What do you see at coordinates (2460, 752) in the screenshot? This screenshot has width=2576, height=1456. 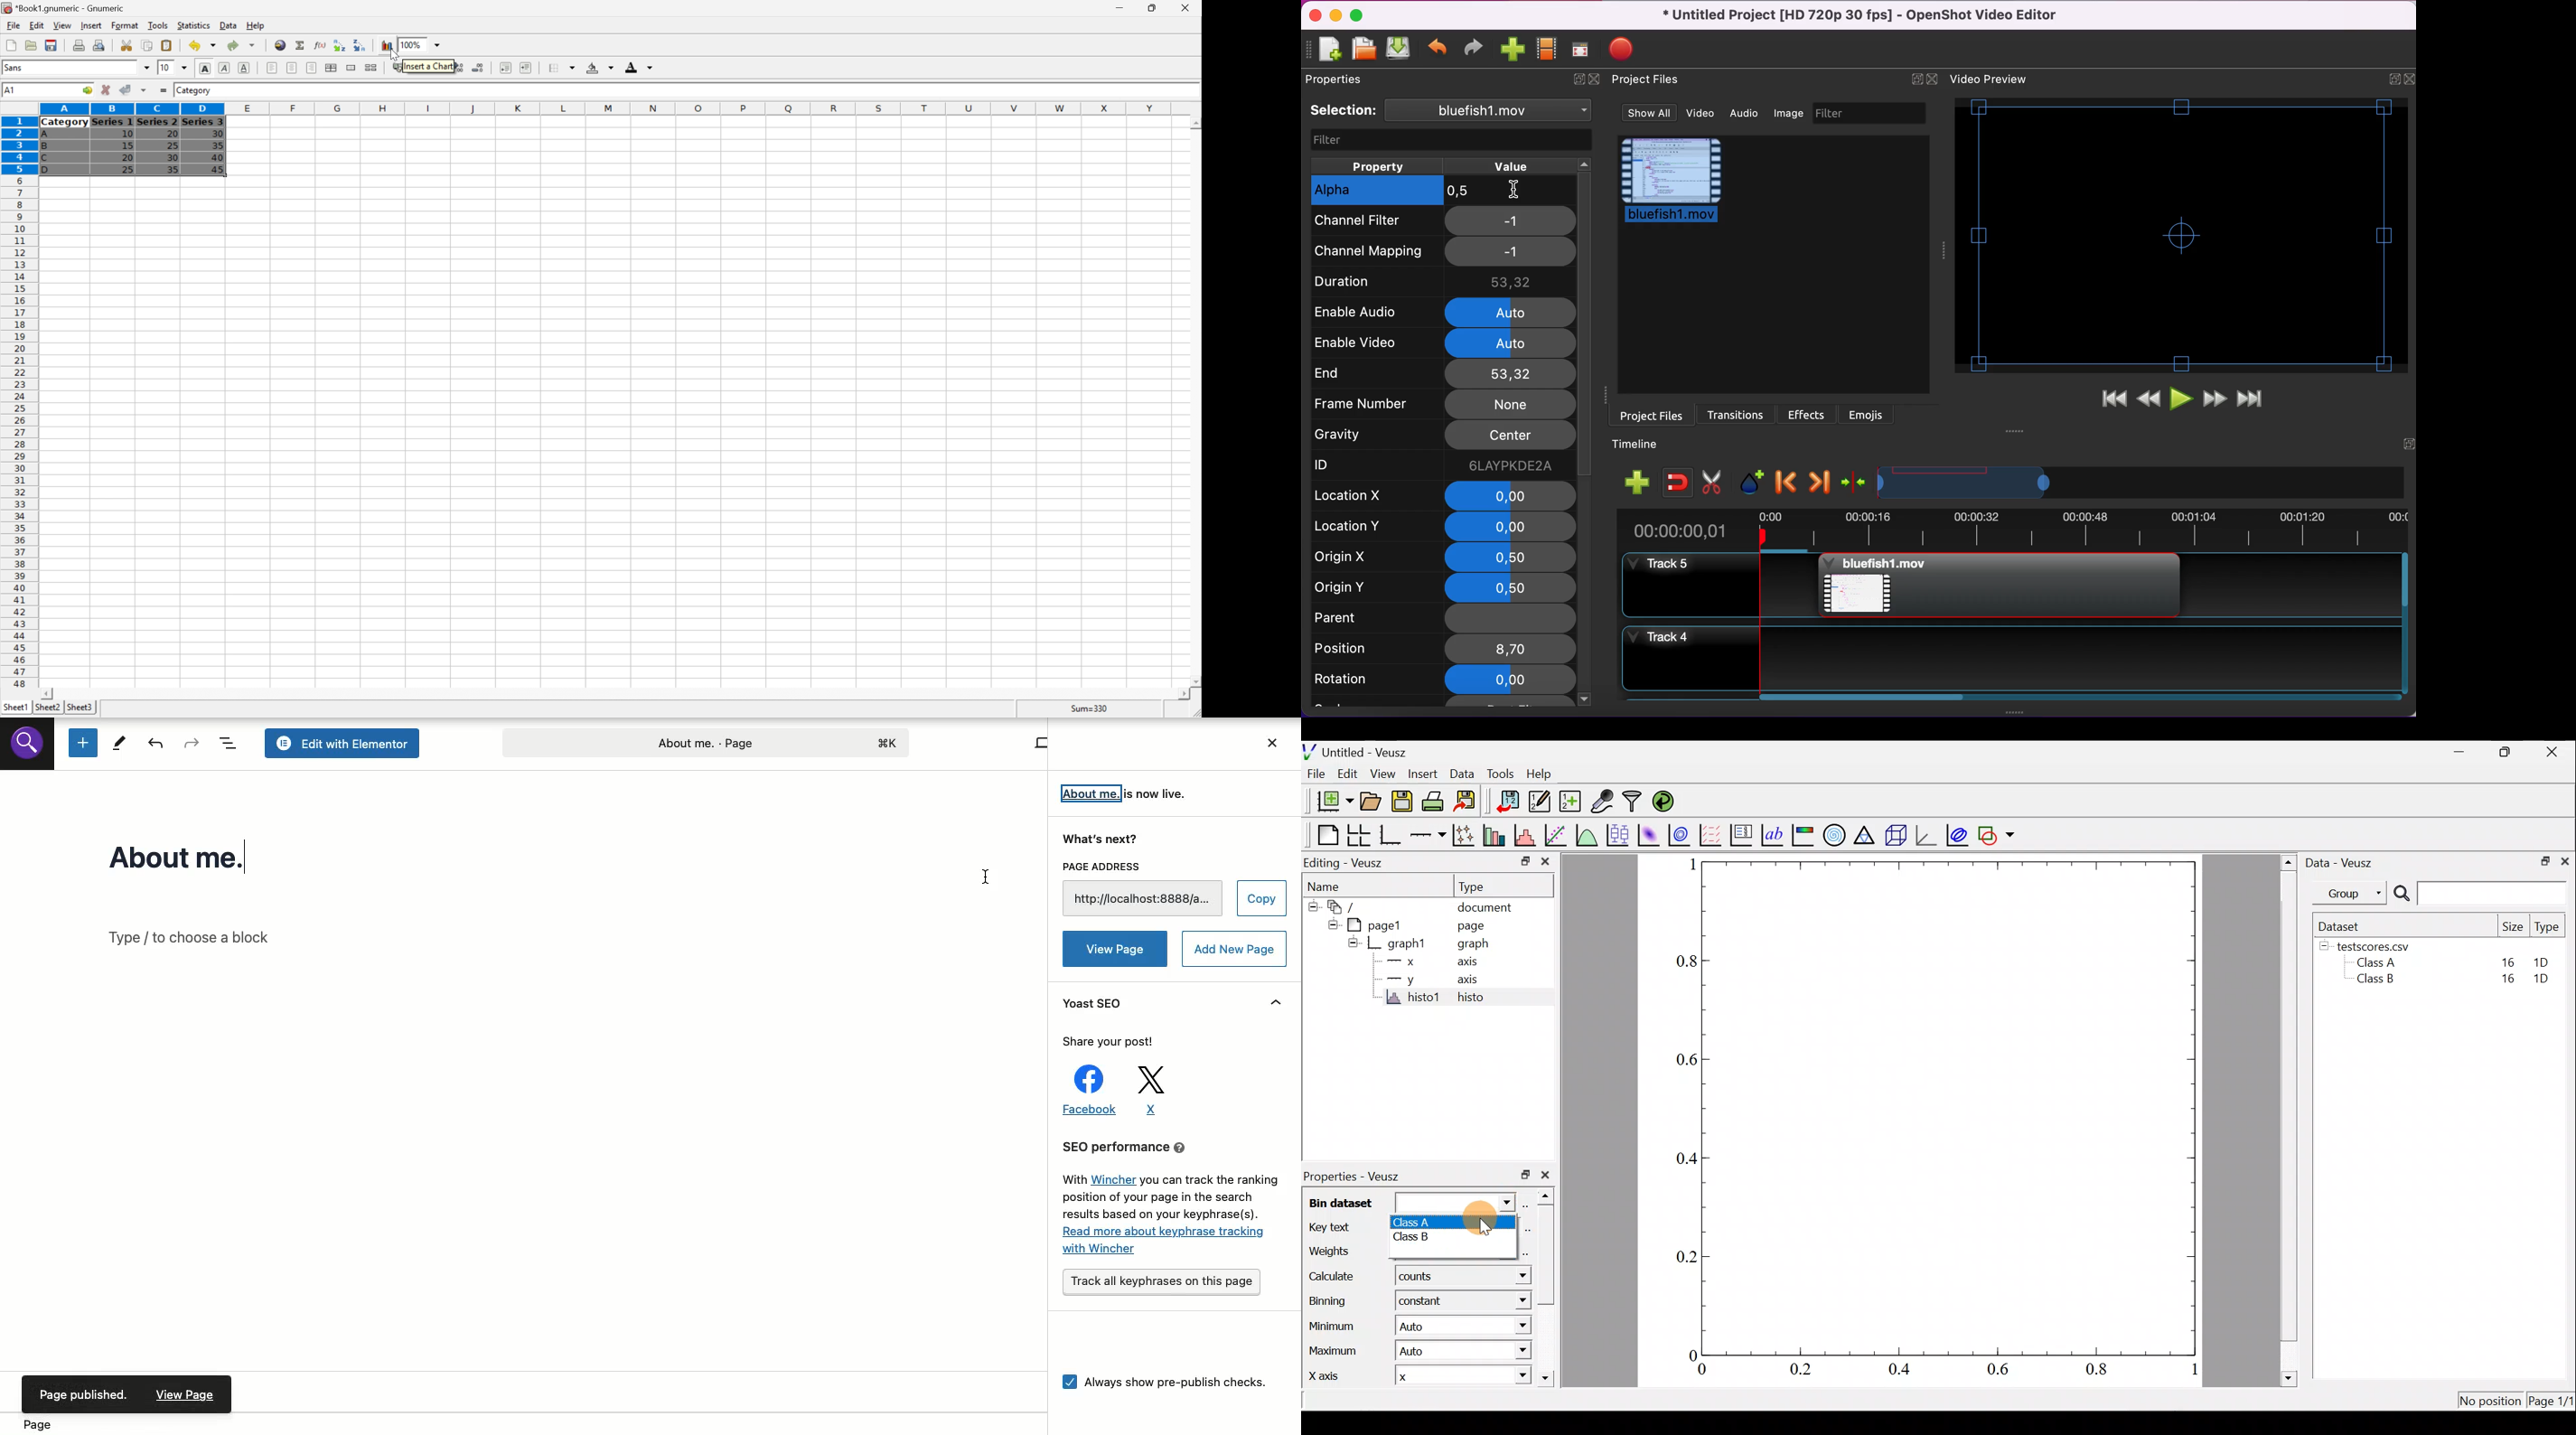 I see `Minimize` at bounding box center [2460, 752].